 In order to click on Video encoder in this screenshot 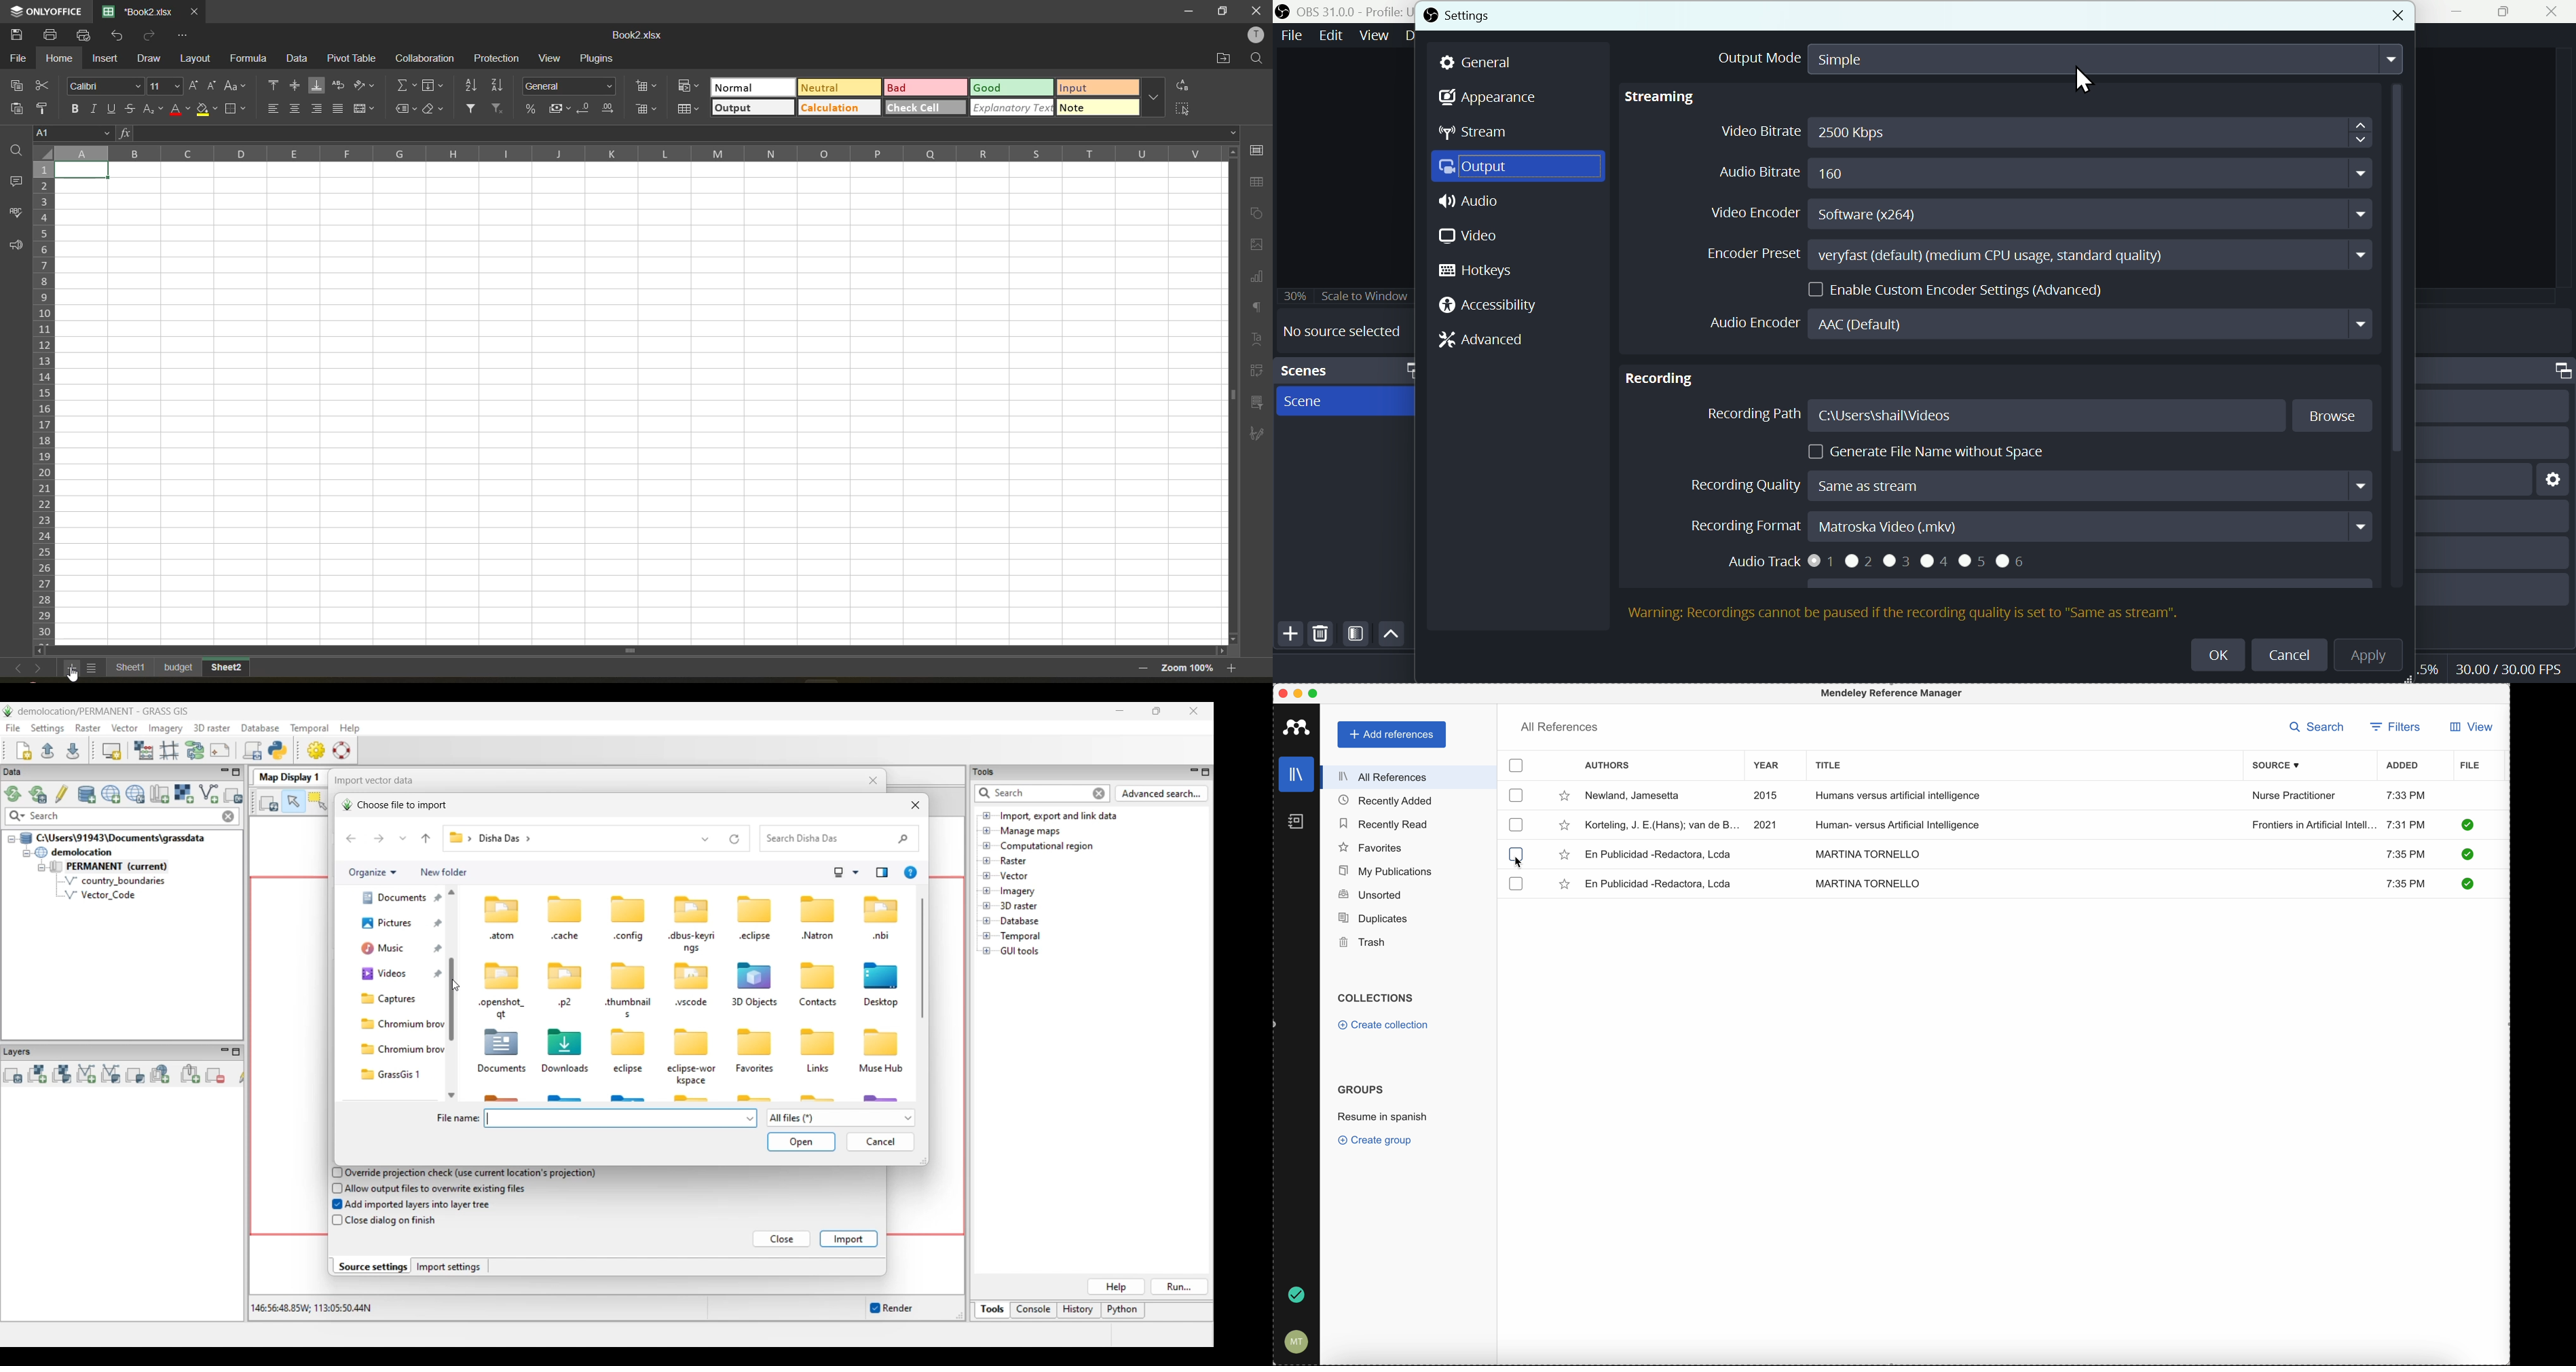, I will do `click(2036, 213)`.